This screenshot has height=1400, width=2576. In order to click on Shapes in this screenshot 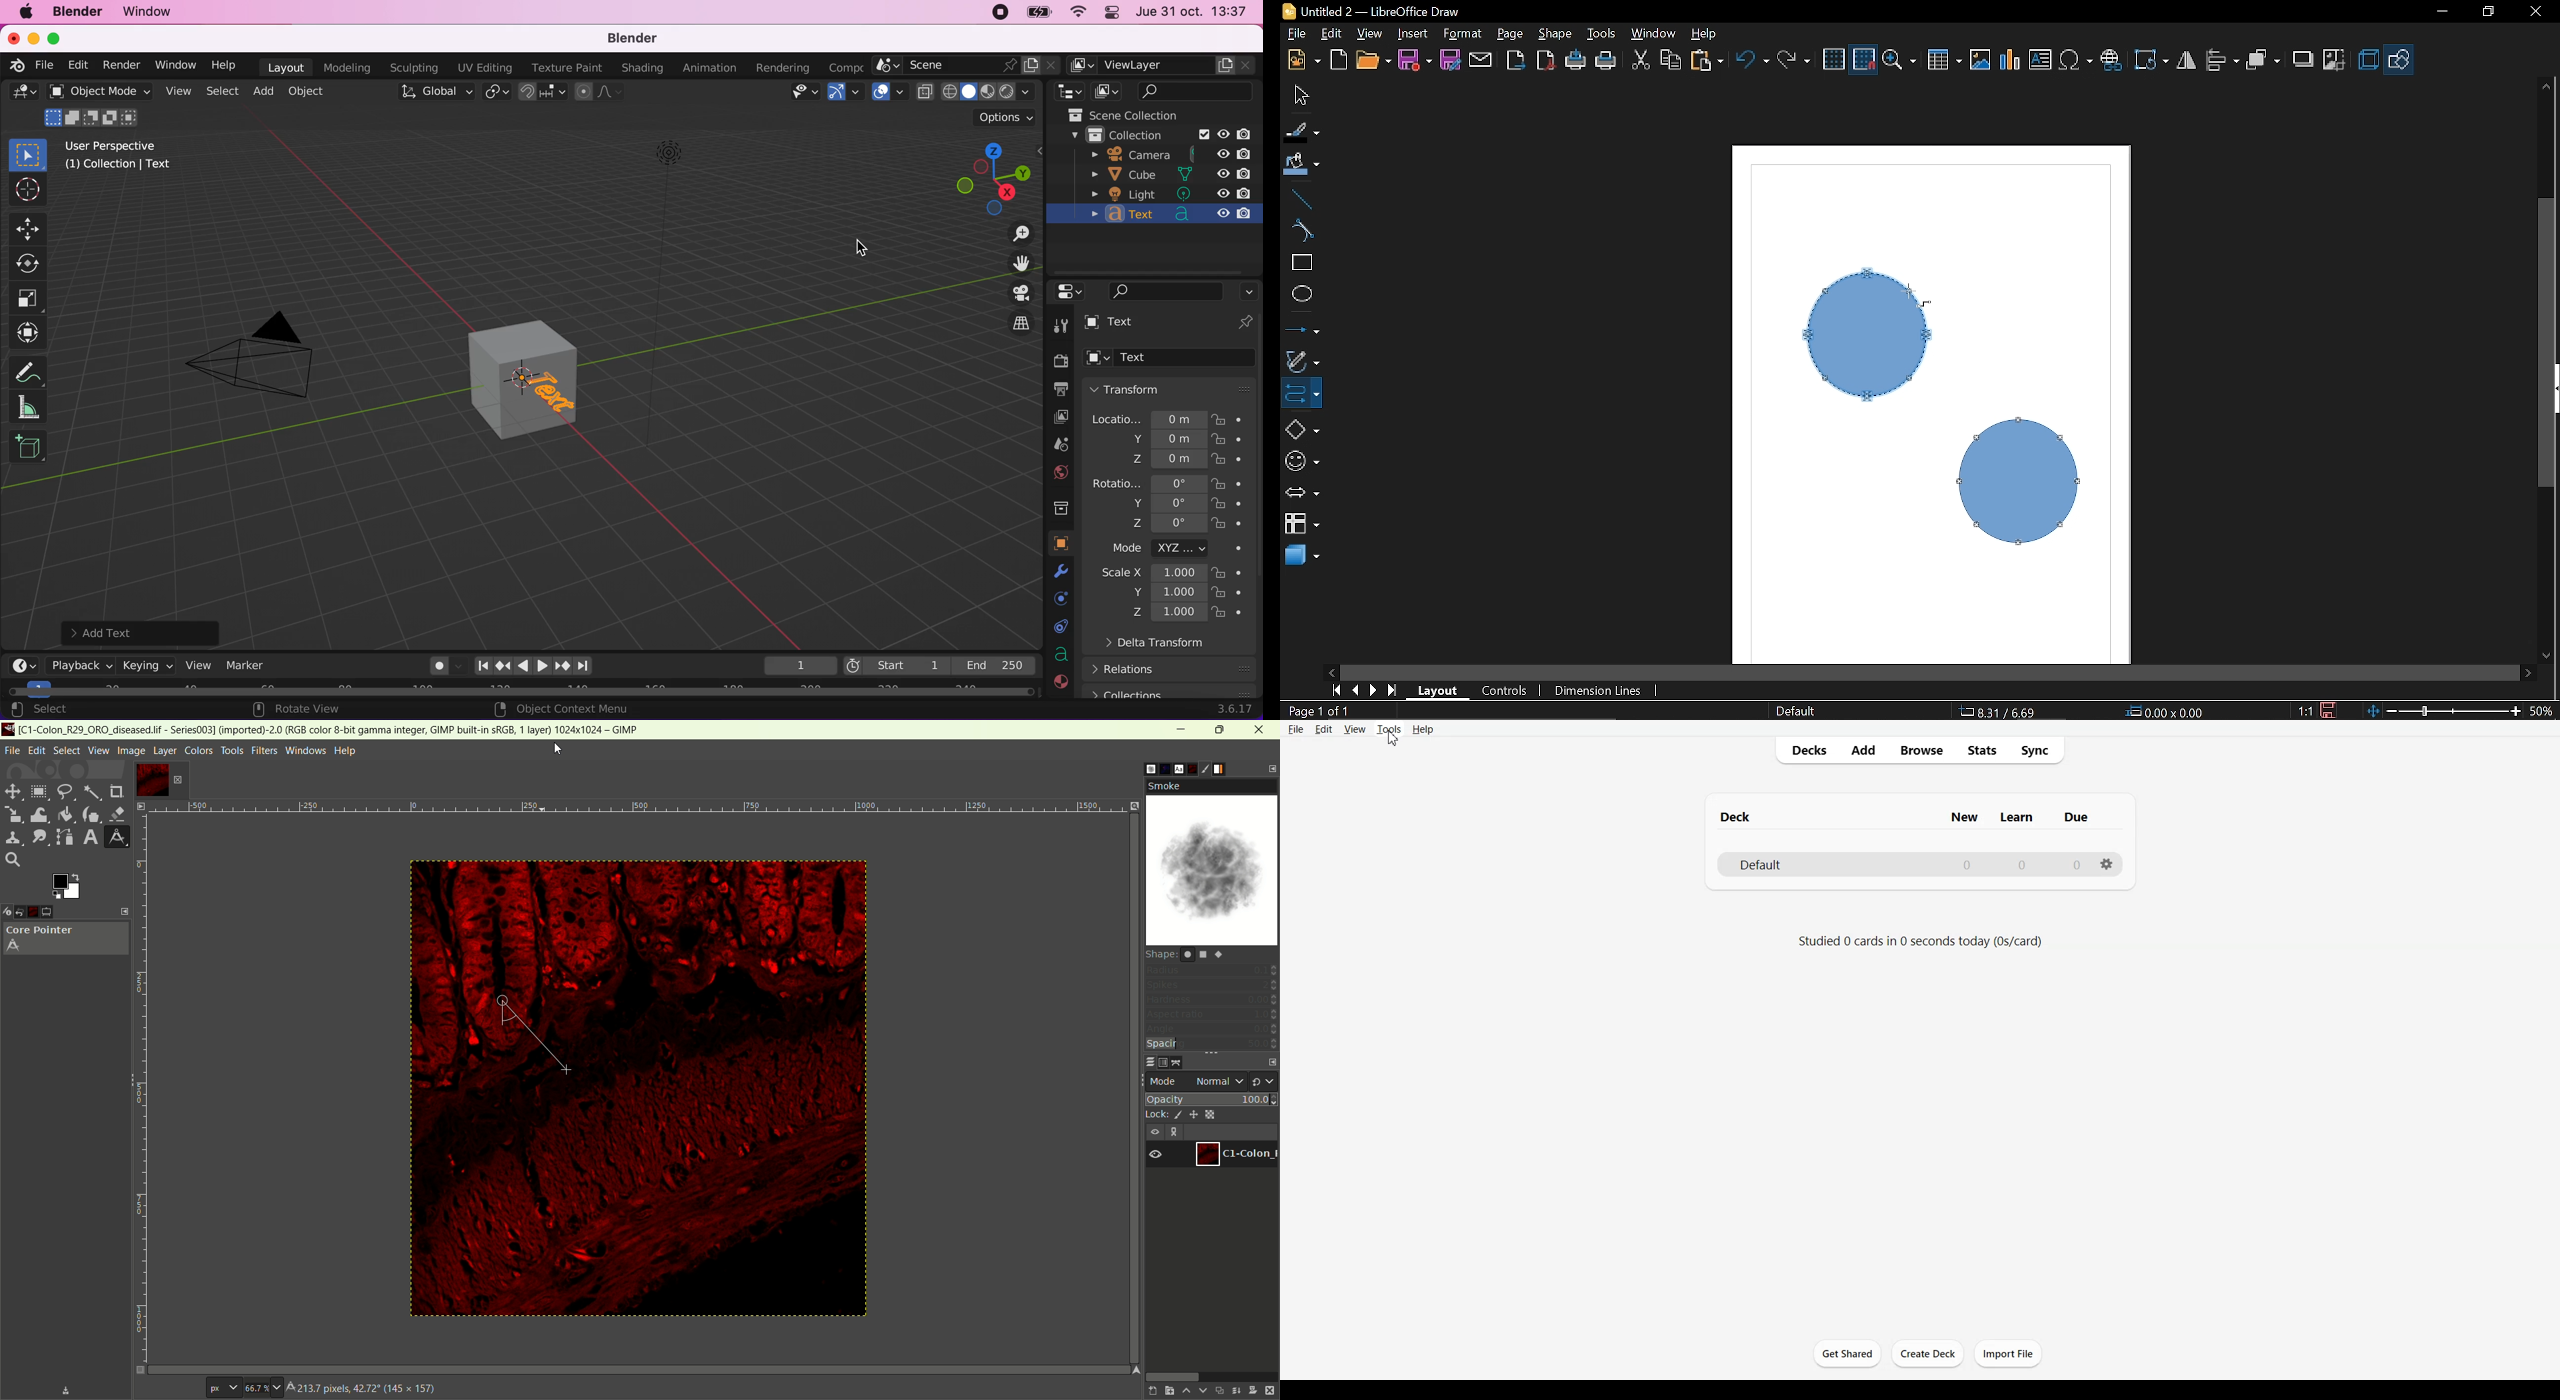, I will do `click(2401, 58)`.